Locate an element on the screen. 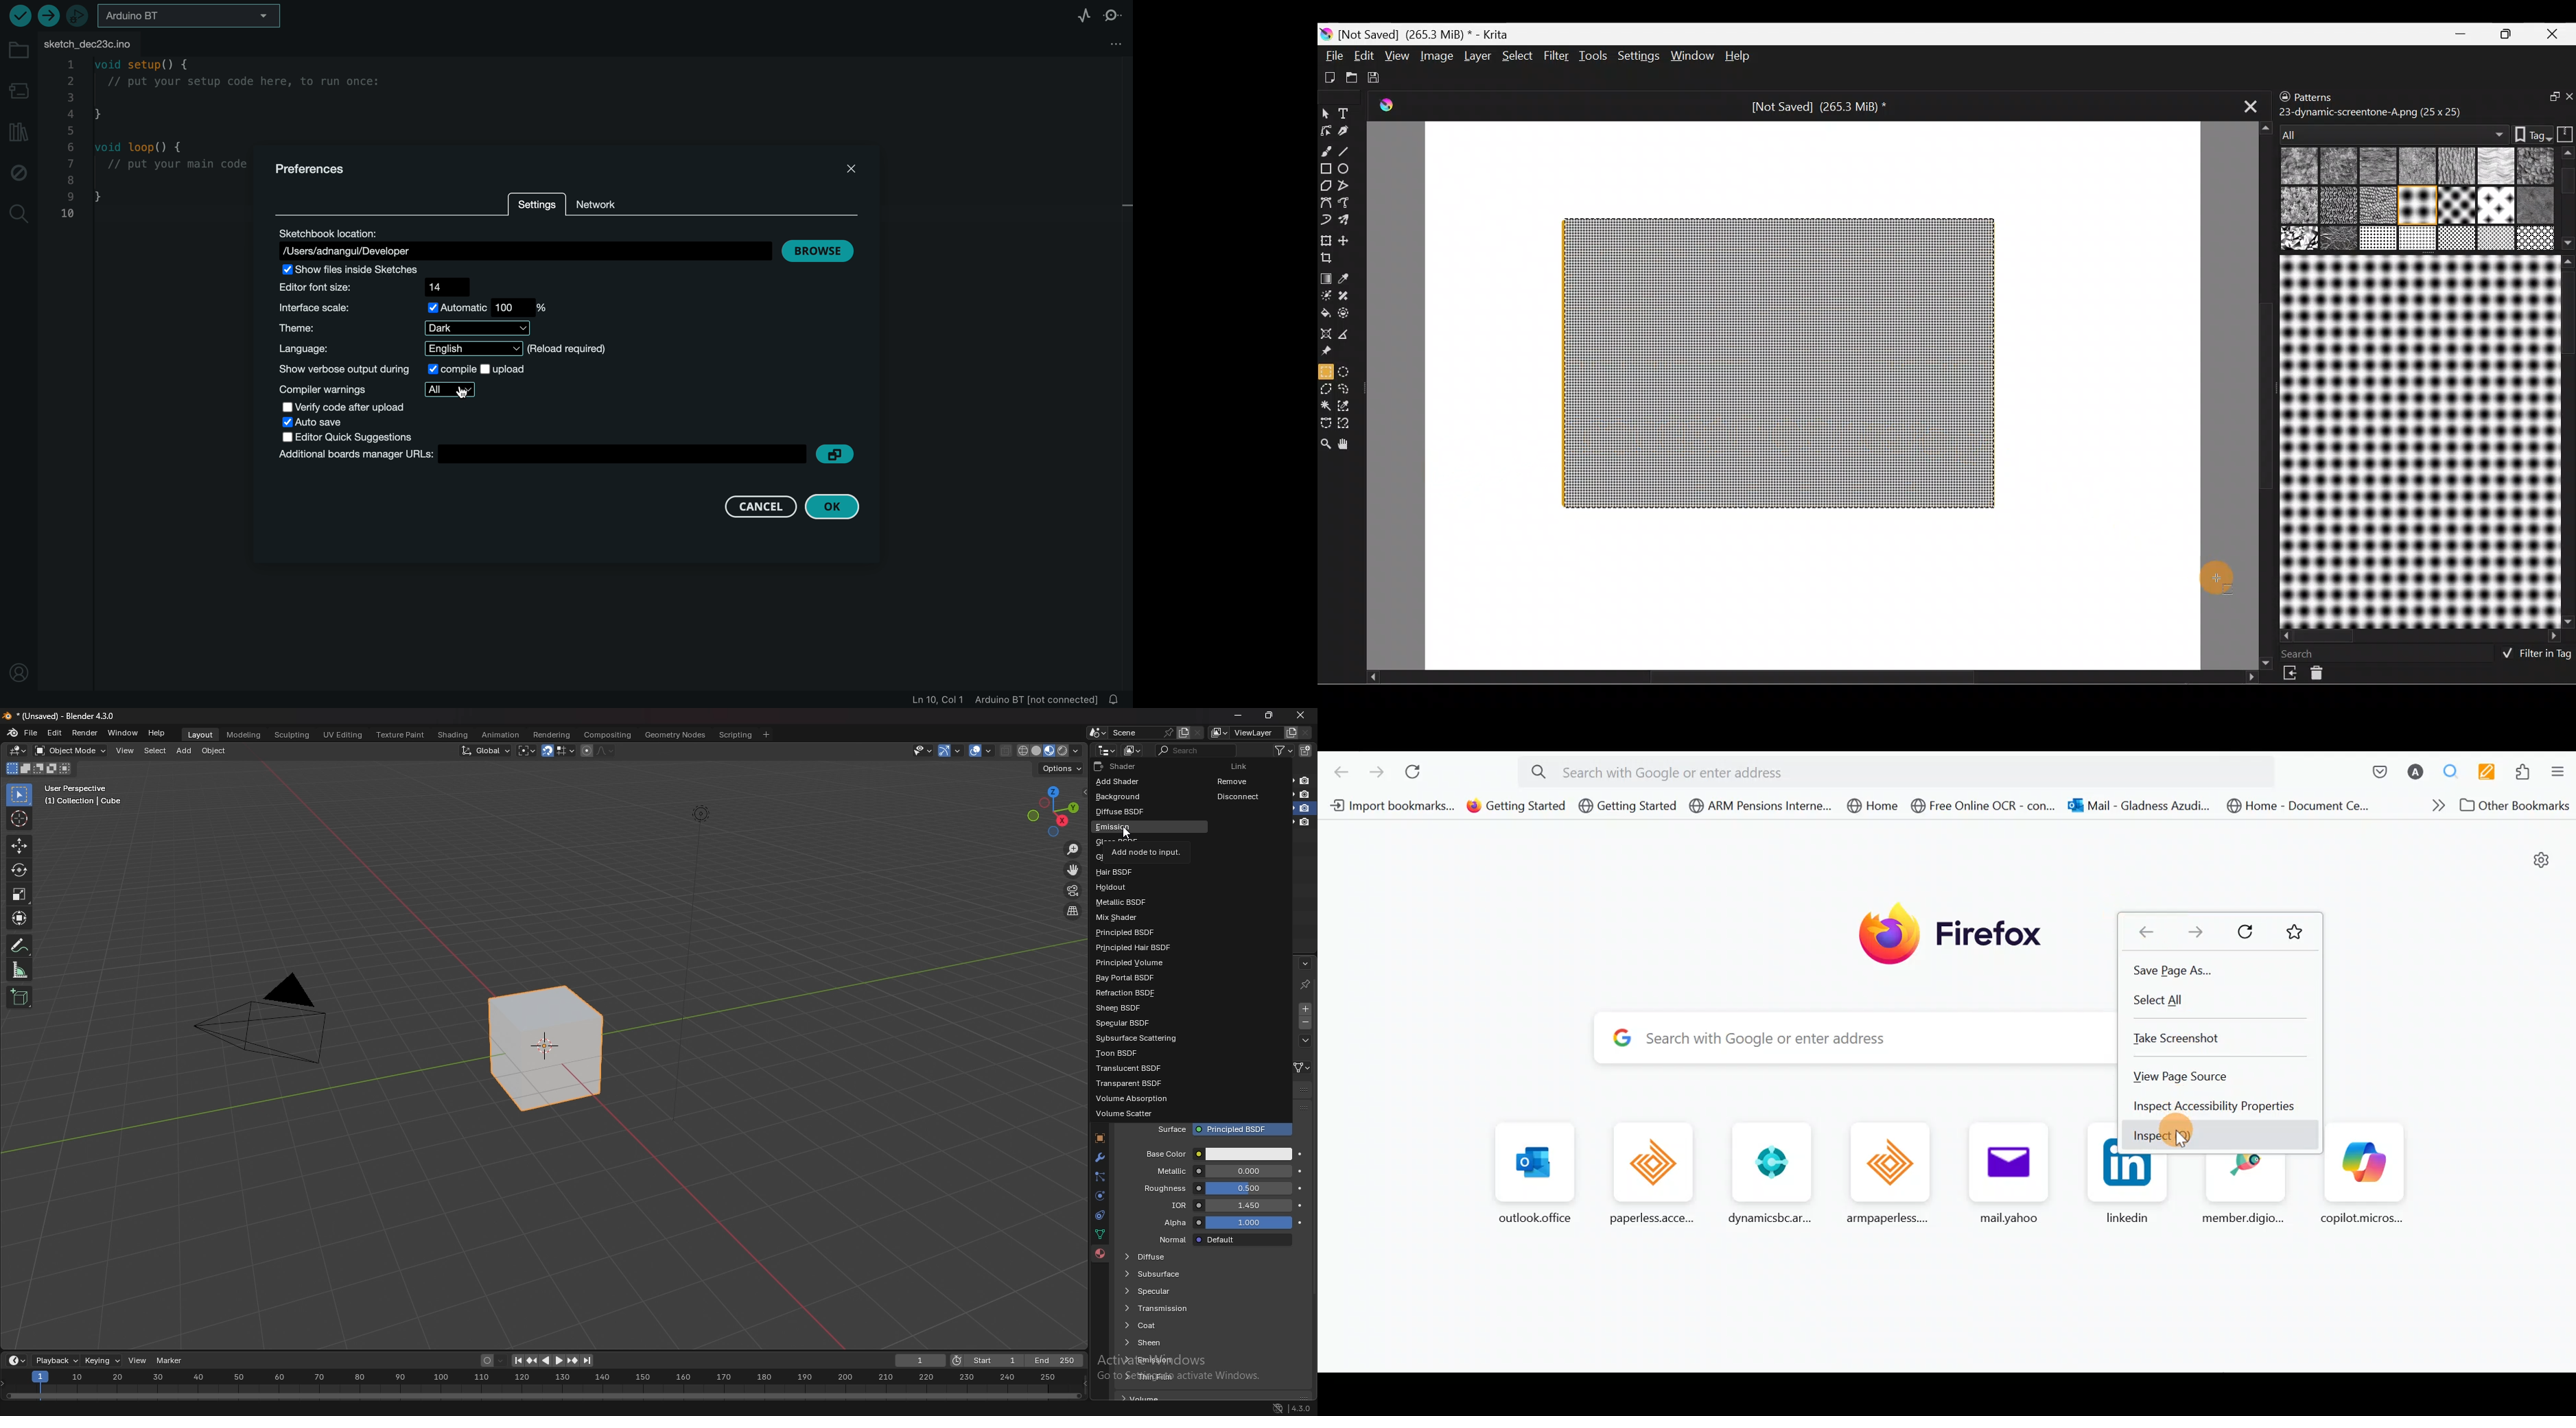 The image size is (2576, 1428). Patterns is located at coordinates (2324, 94).